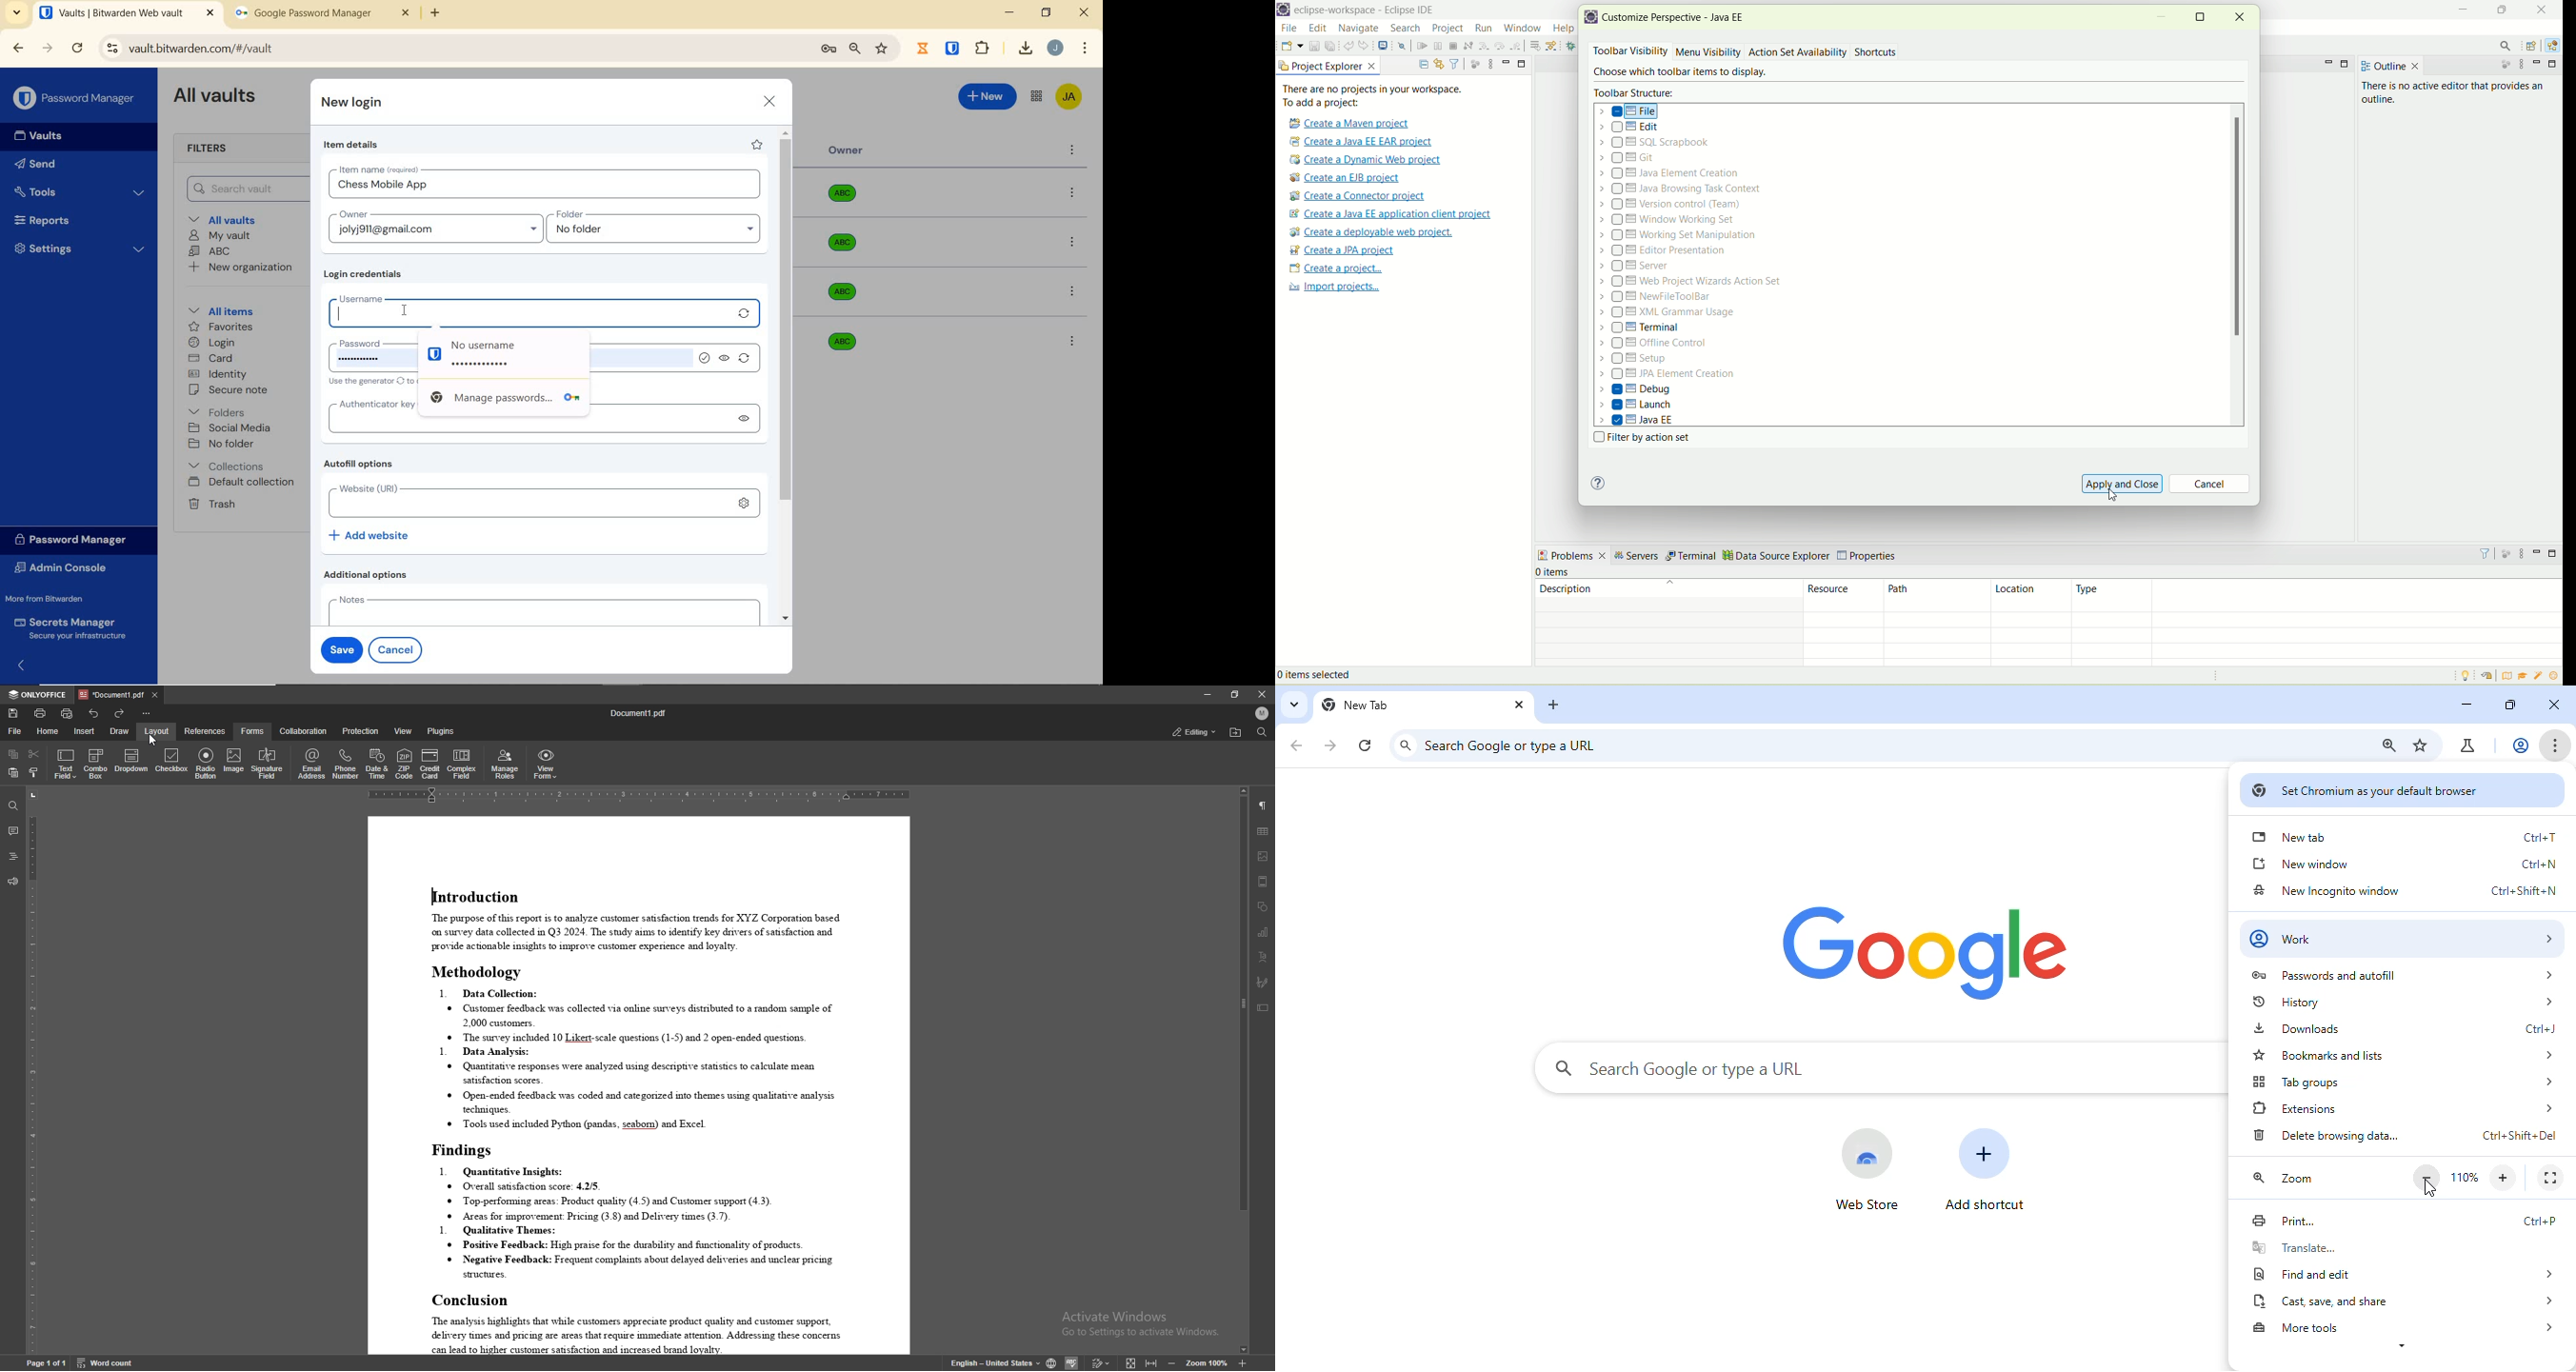 Image resolution: width=2576 pixels, height=1372 pixels. What do you see at coordinates (48, 48) in the screenshot?
I see `forward` at bounding box center [48, 48].